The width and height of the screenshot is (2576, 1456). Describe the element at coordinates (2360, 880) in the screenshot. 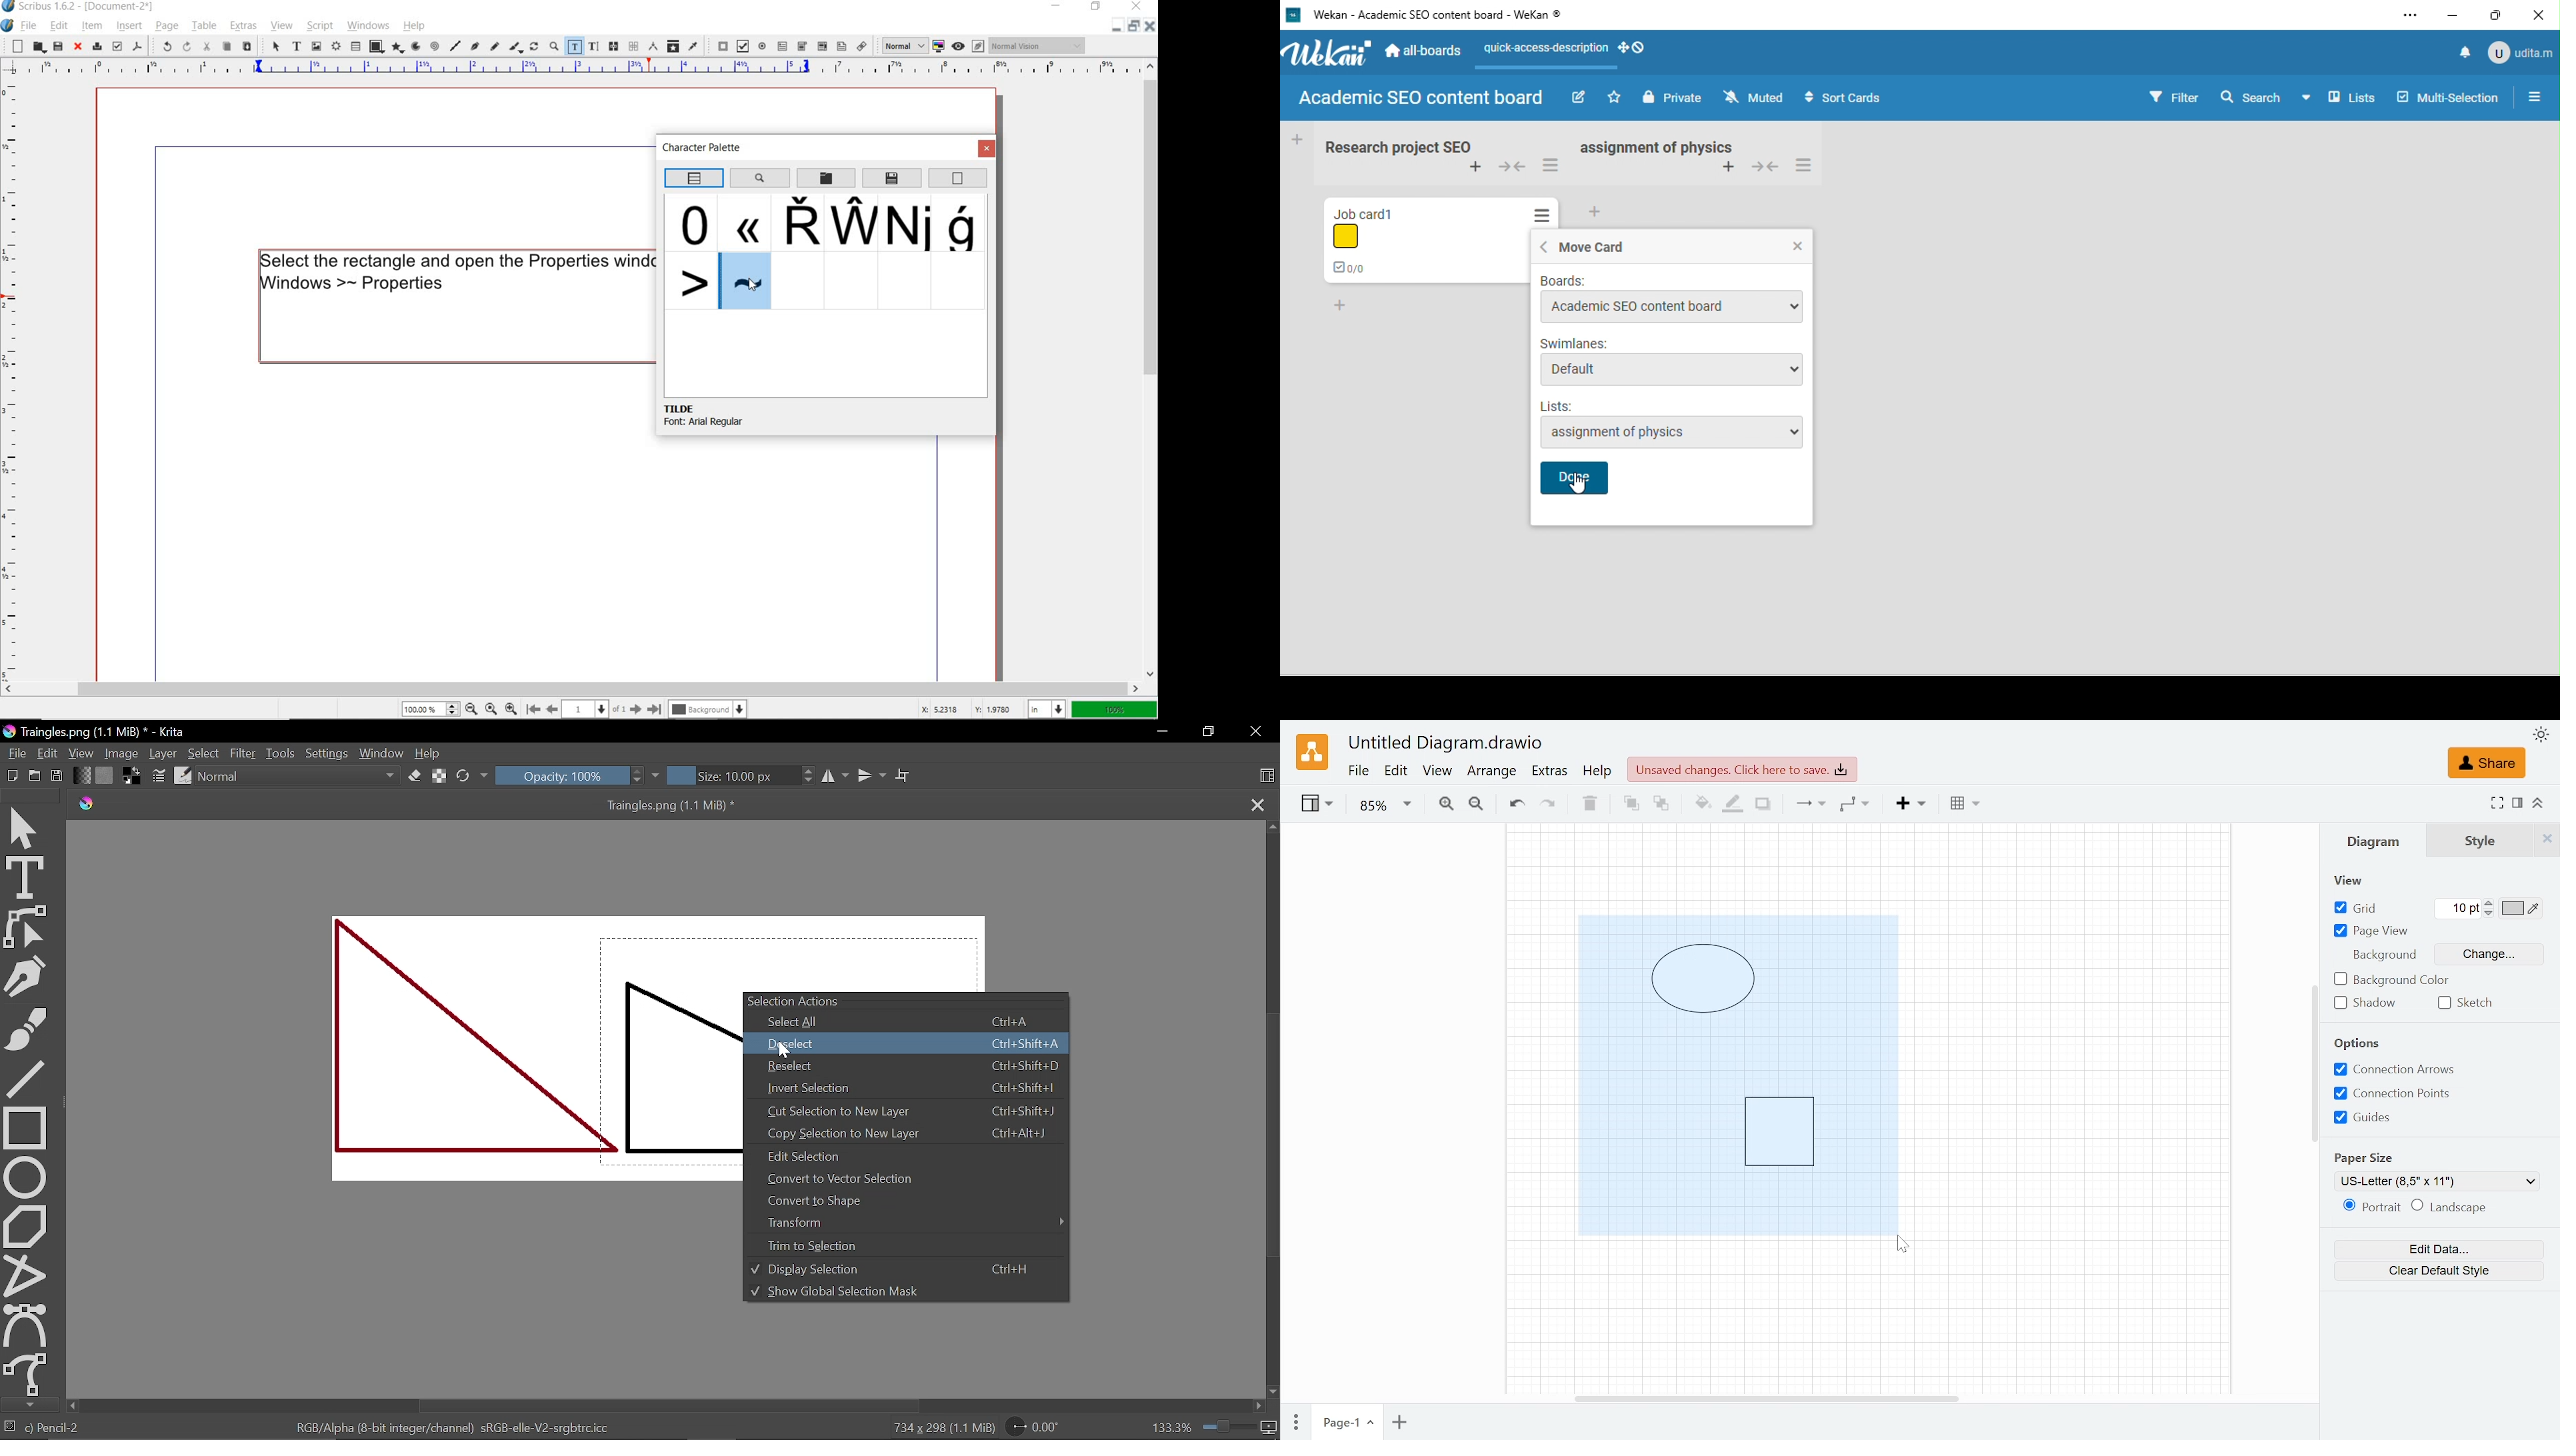

I see `View` at that location.